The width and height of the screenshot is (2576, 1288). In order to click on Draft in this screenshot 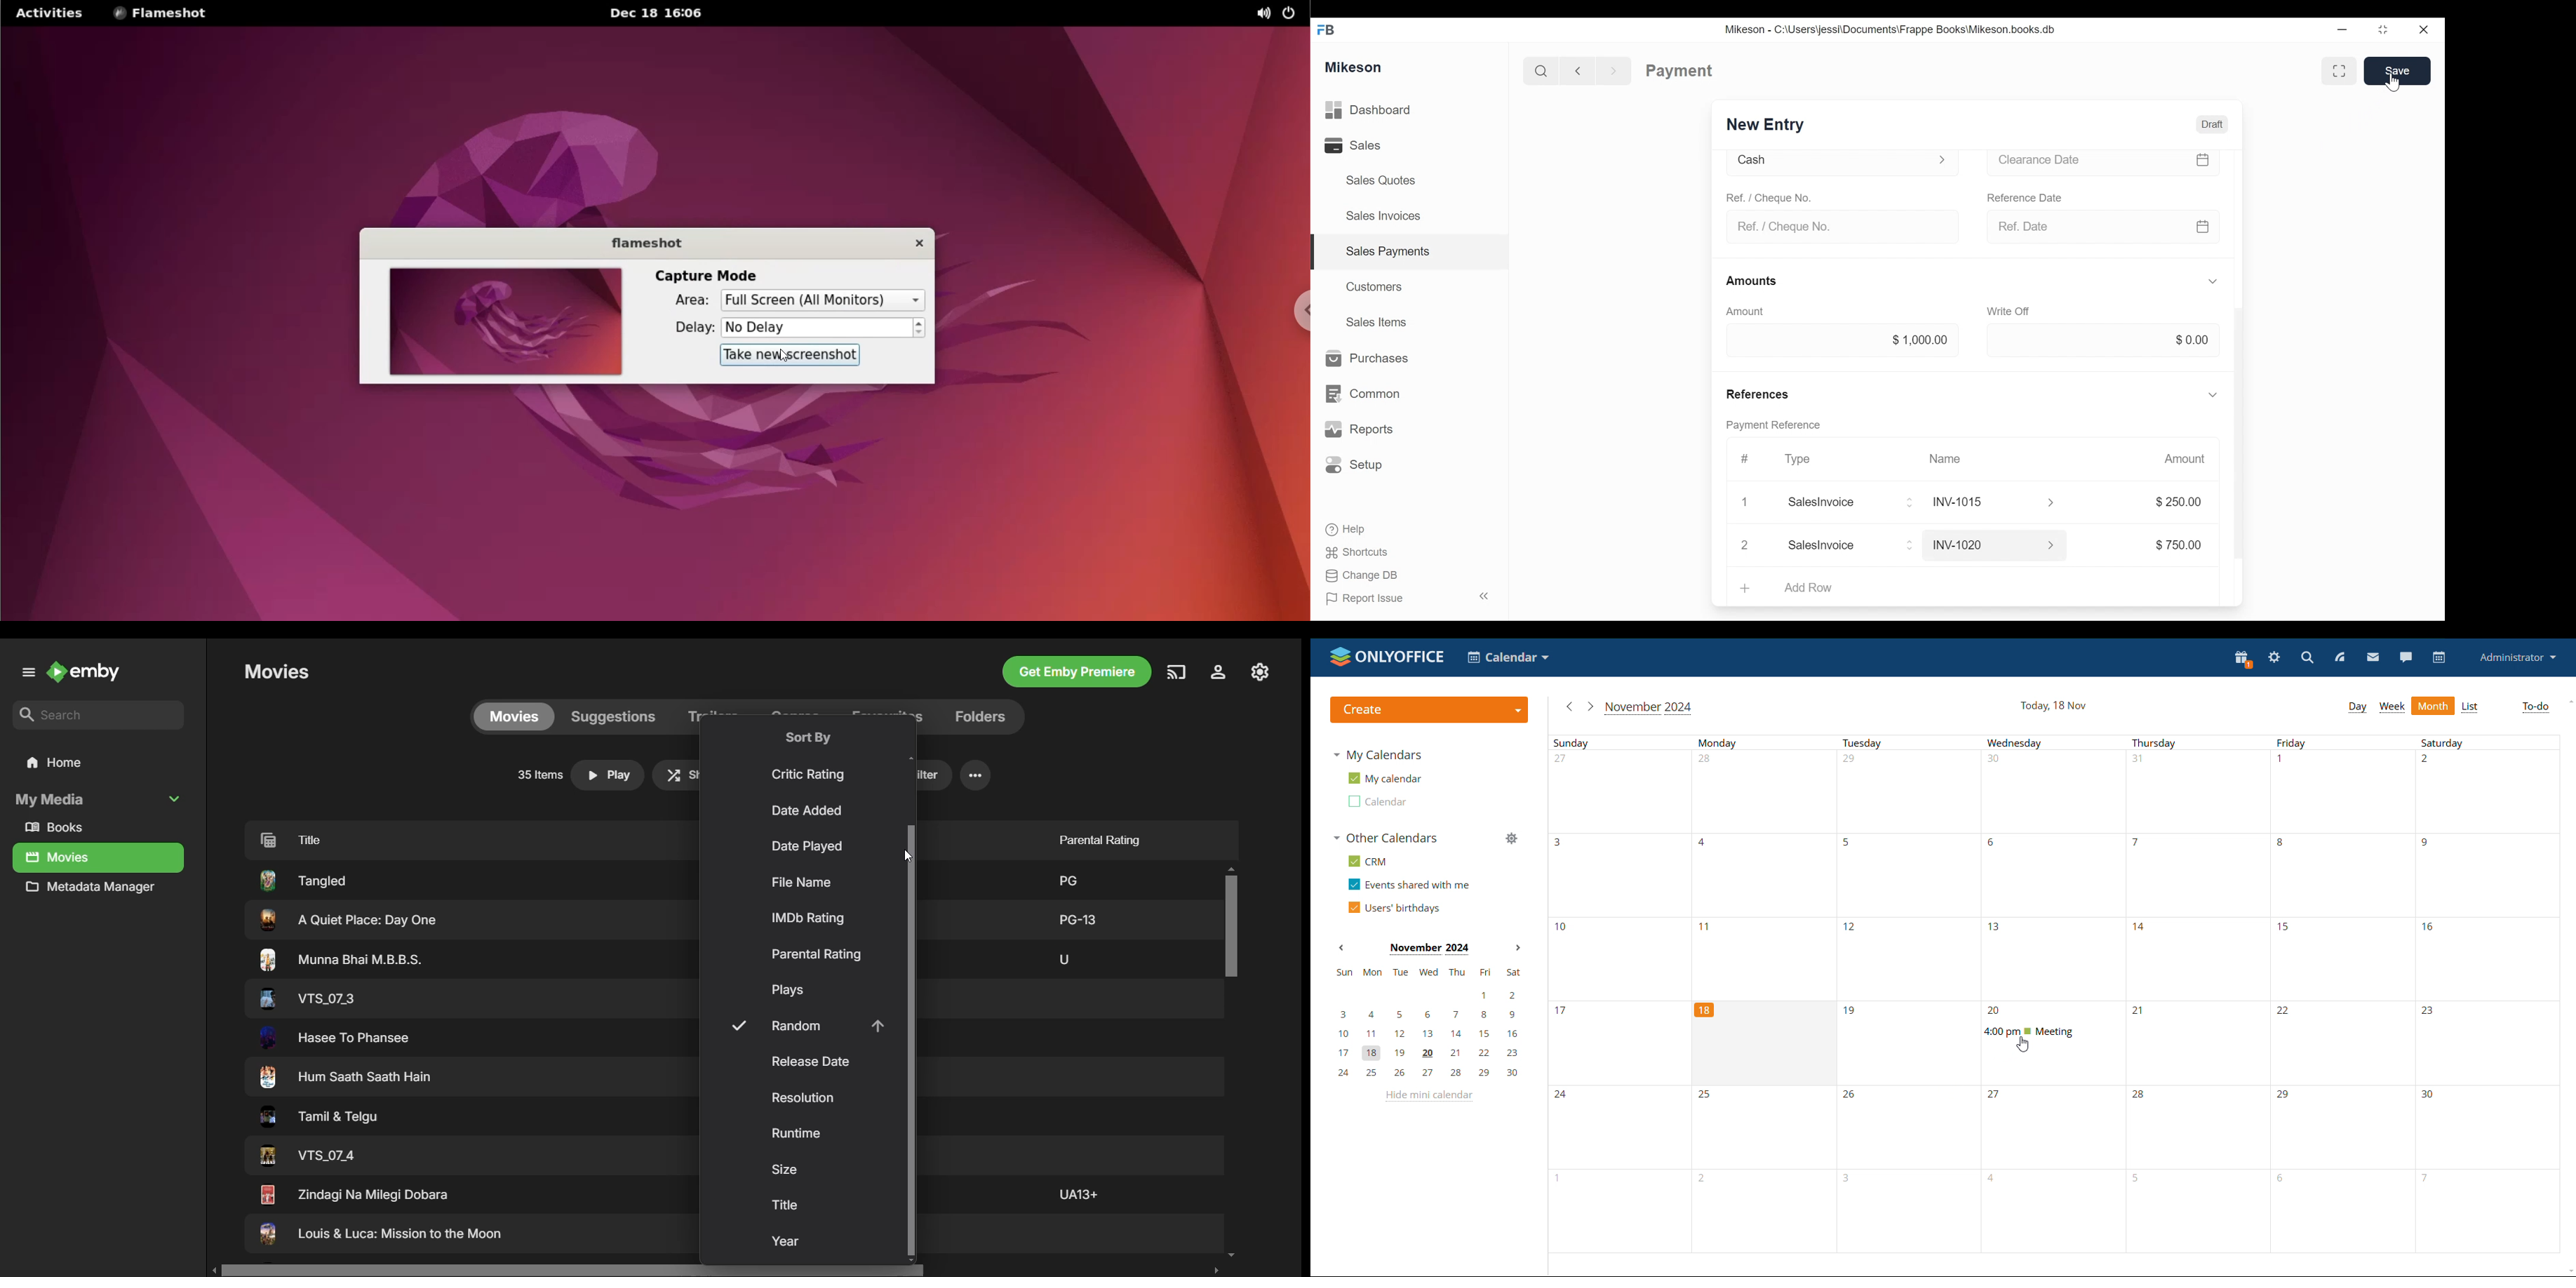, I will do `click(2207, 124)`.